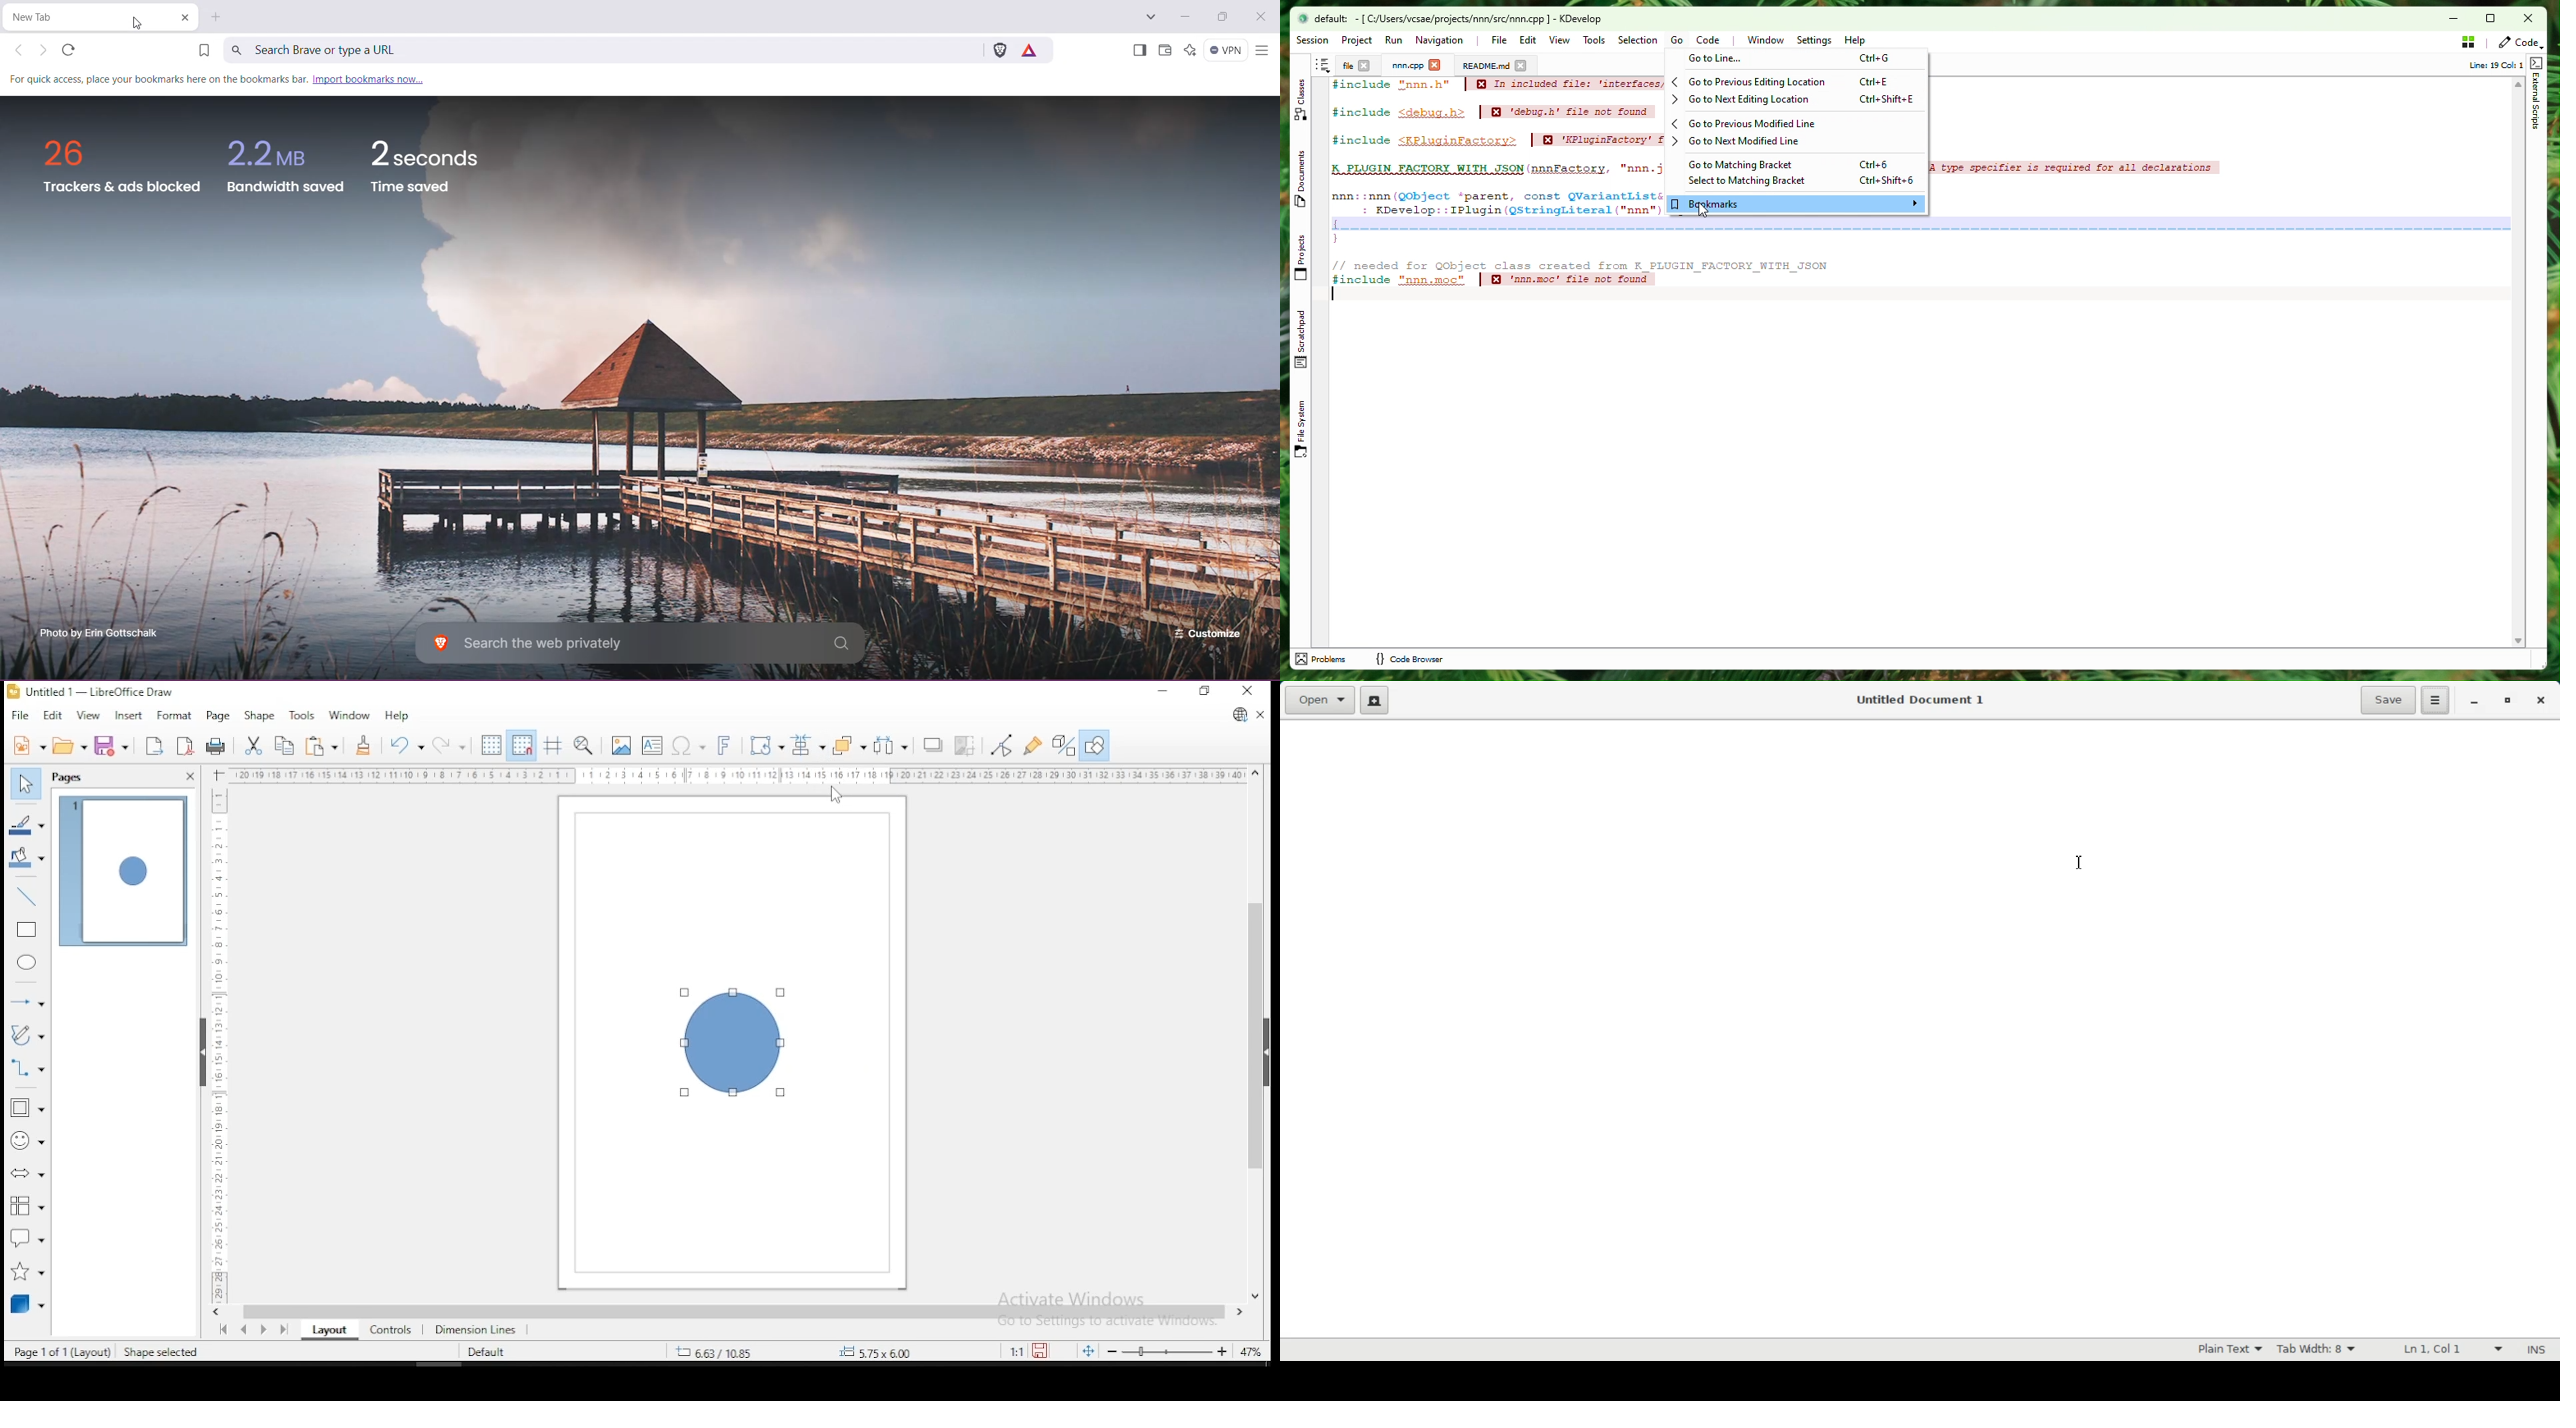 Image resolution: width=2576 pixels, height=1428 pixels. I want to click on select, so click(24, 781).